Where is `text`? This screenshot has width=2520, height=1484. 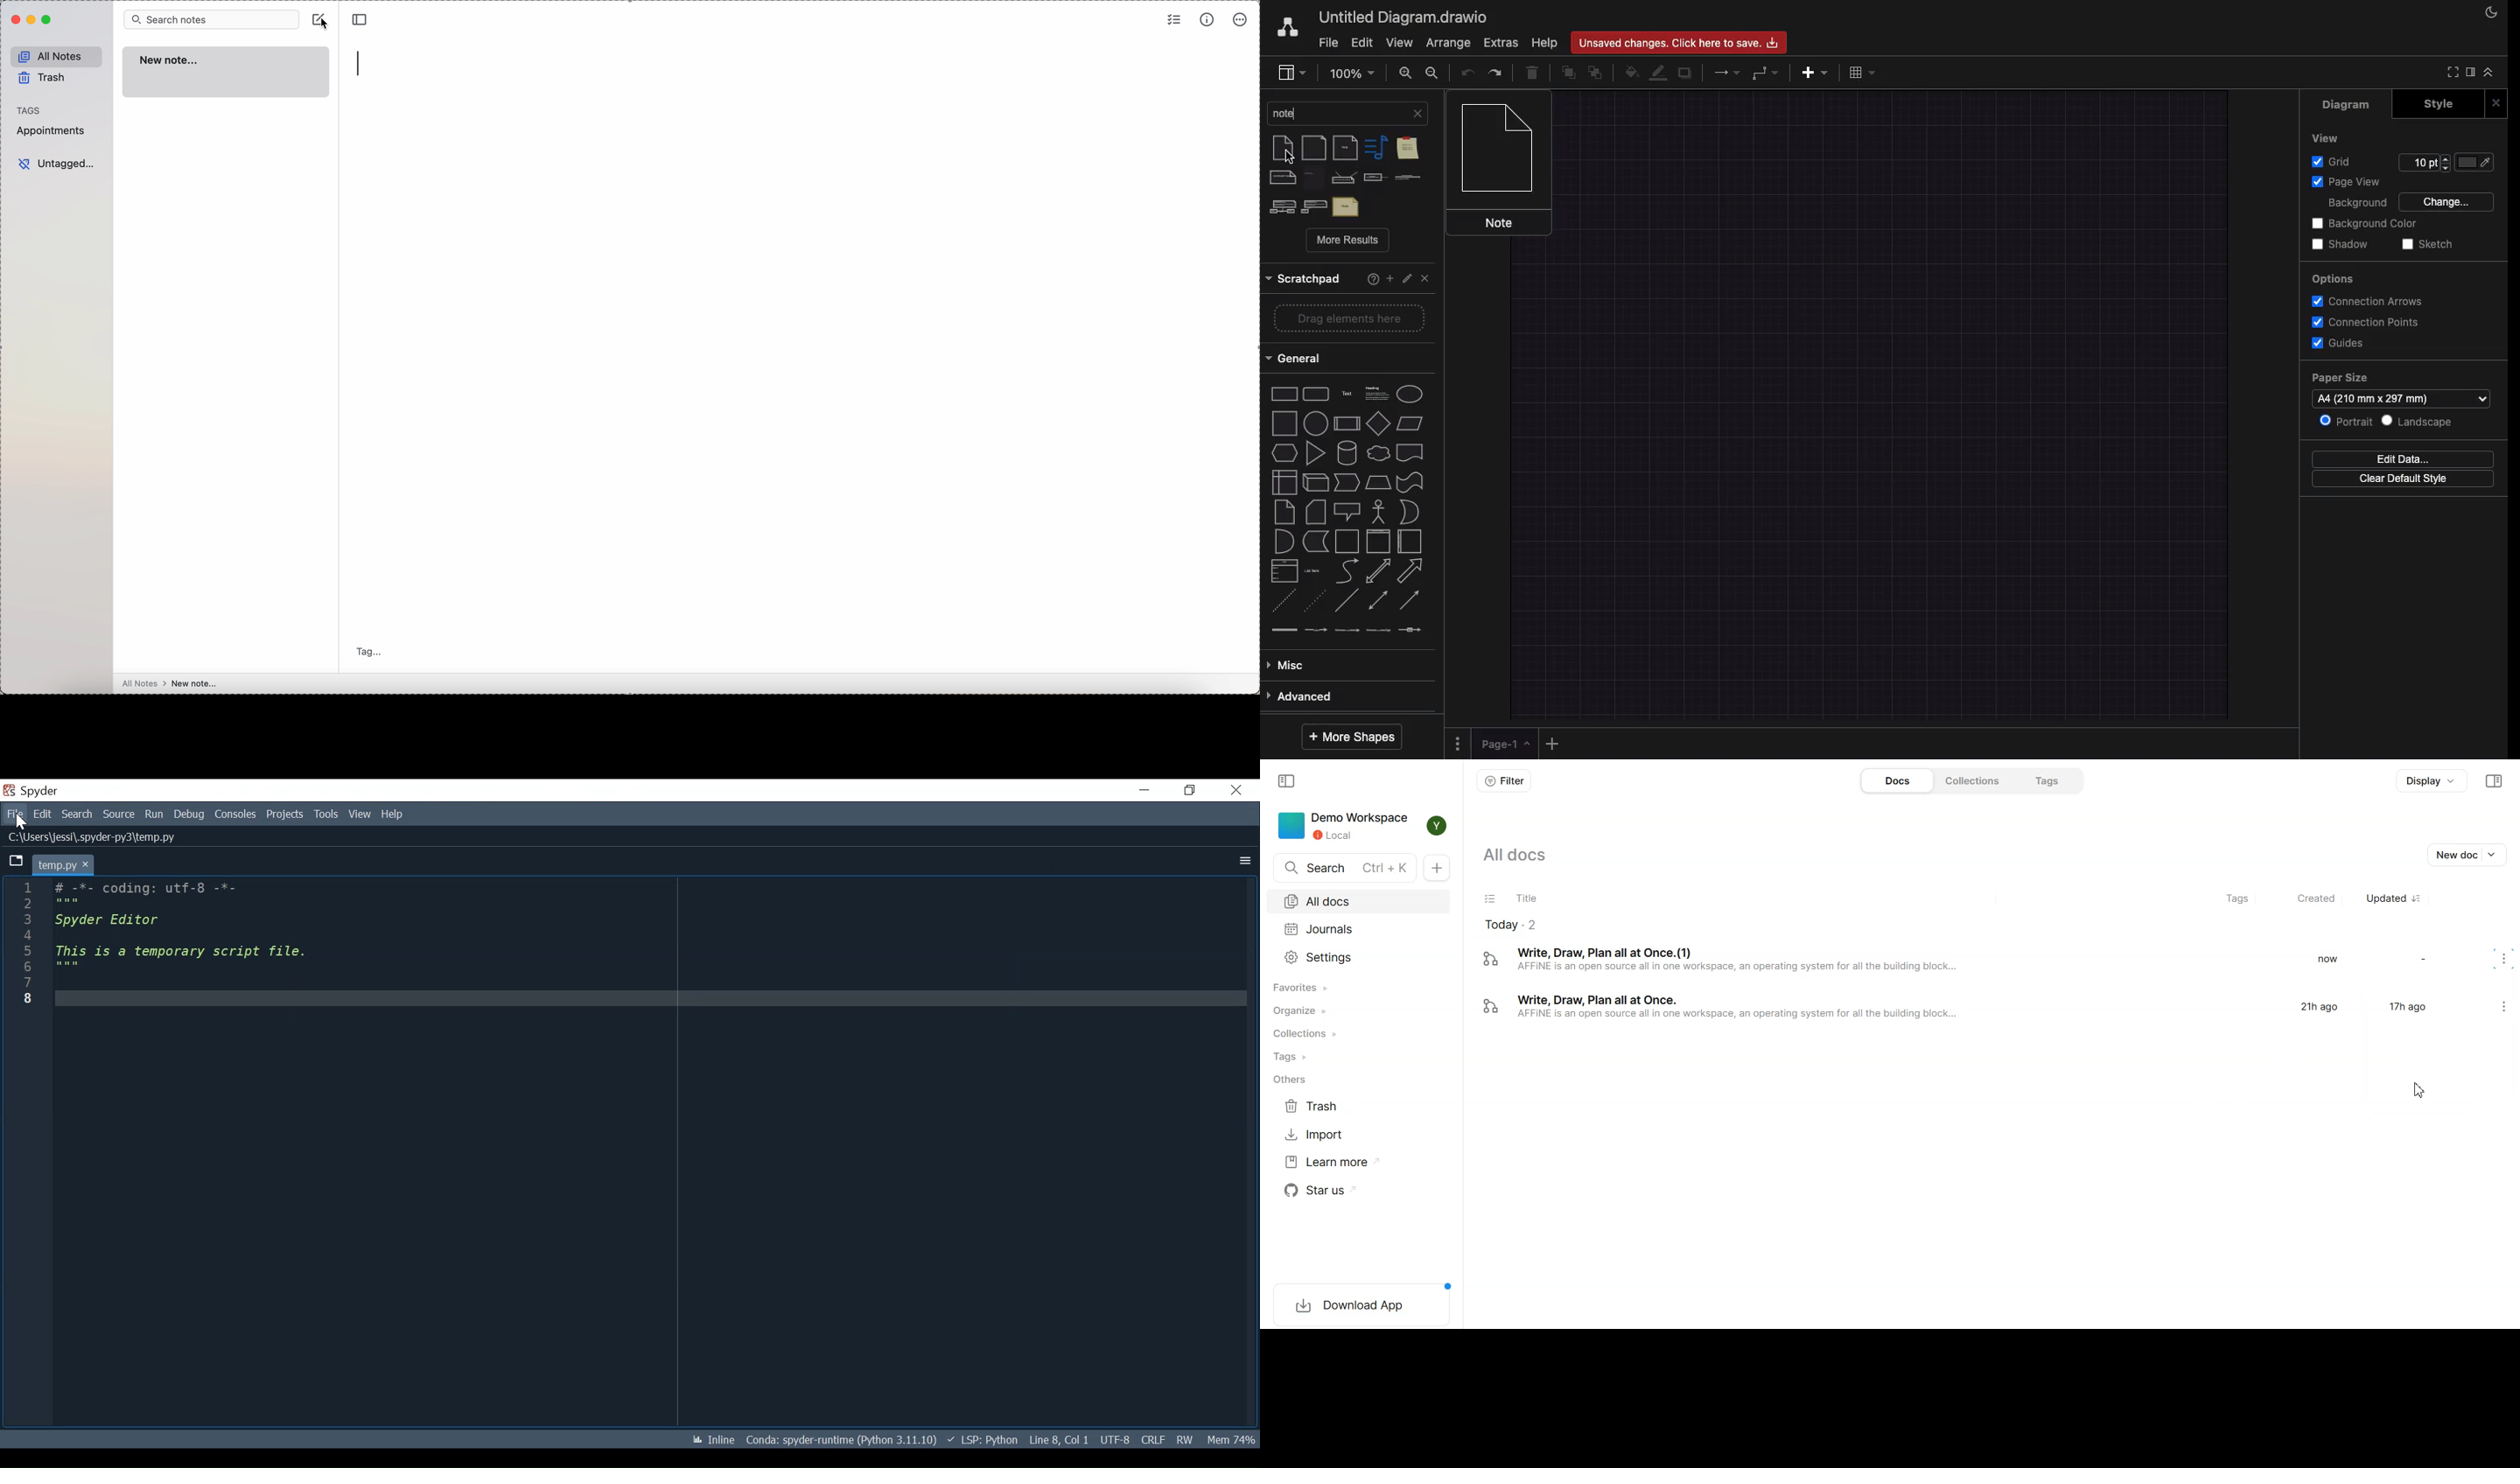 text is located at coordinates (1346, 206).